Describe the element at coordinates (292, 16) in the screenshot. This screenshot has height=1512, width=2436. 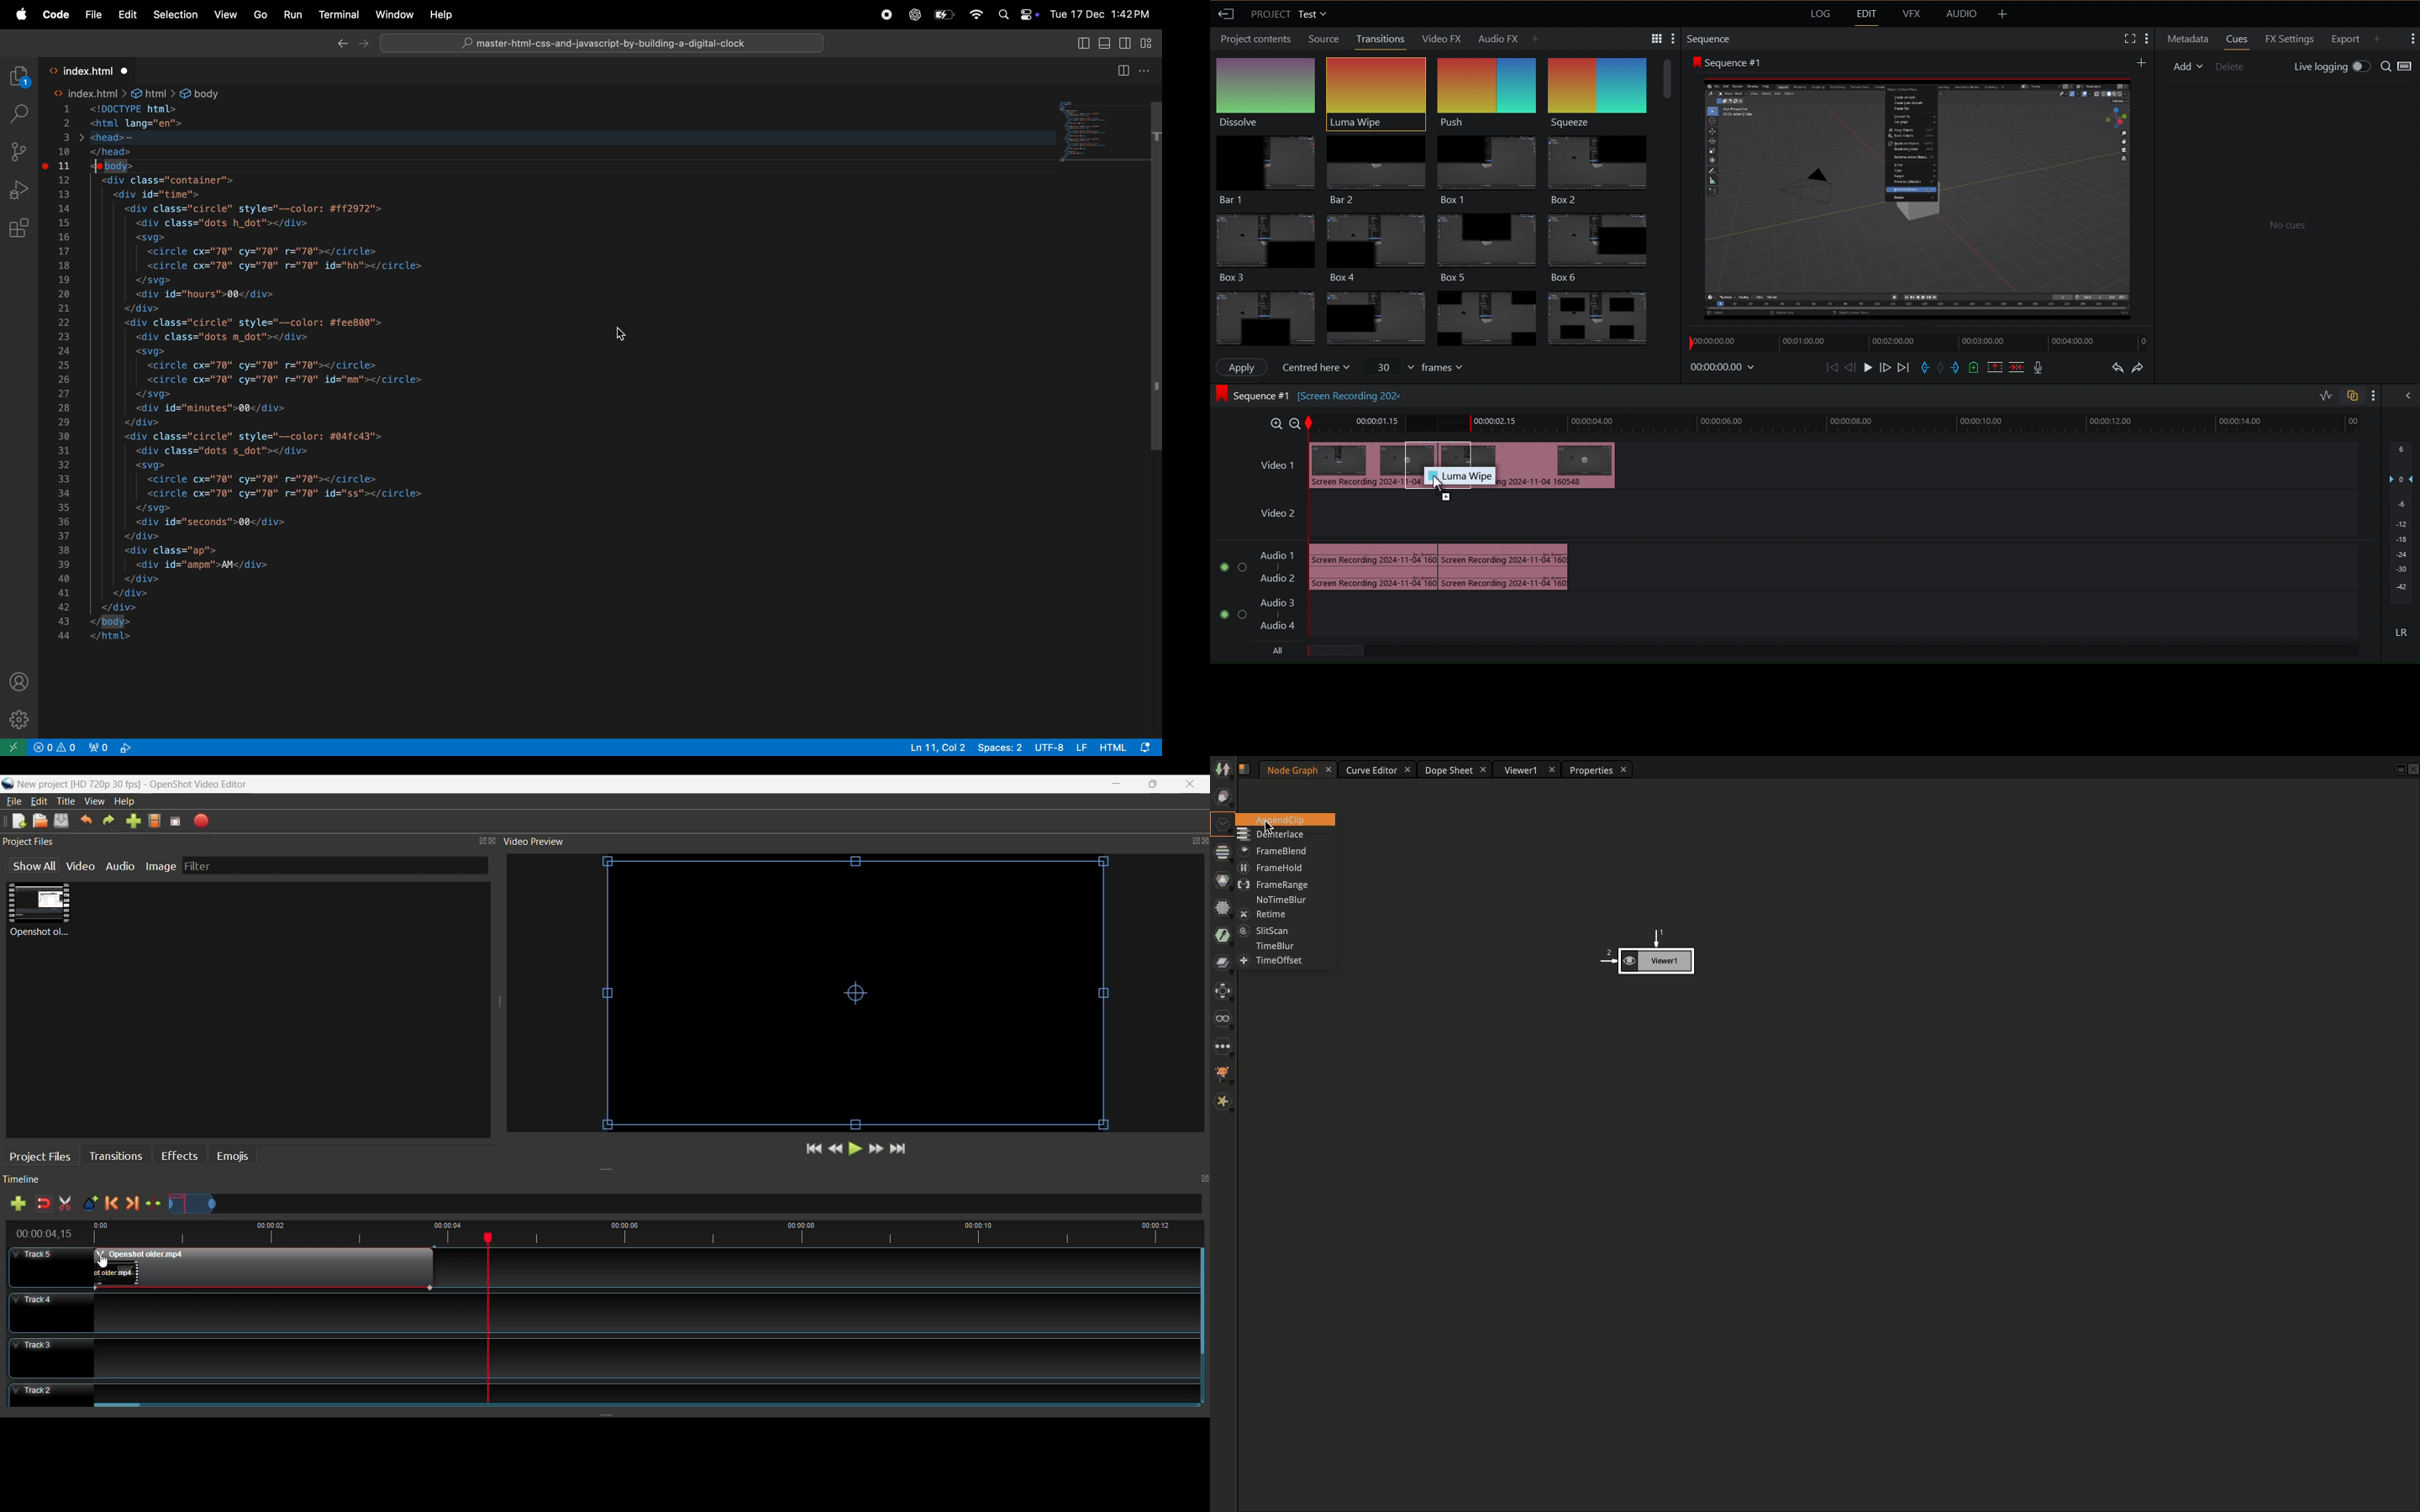
I see `run` at that location.